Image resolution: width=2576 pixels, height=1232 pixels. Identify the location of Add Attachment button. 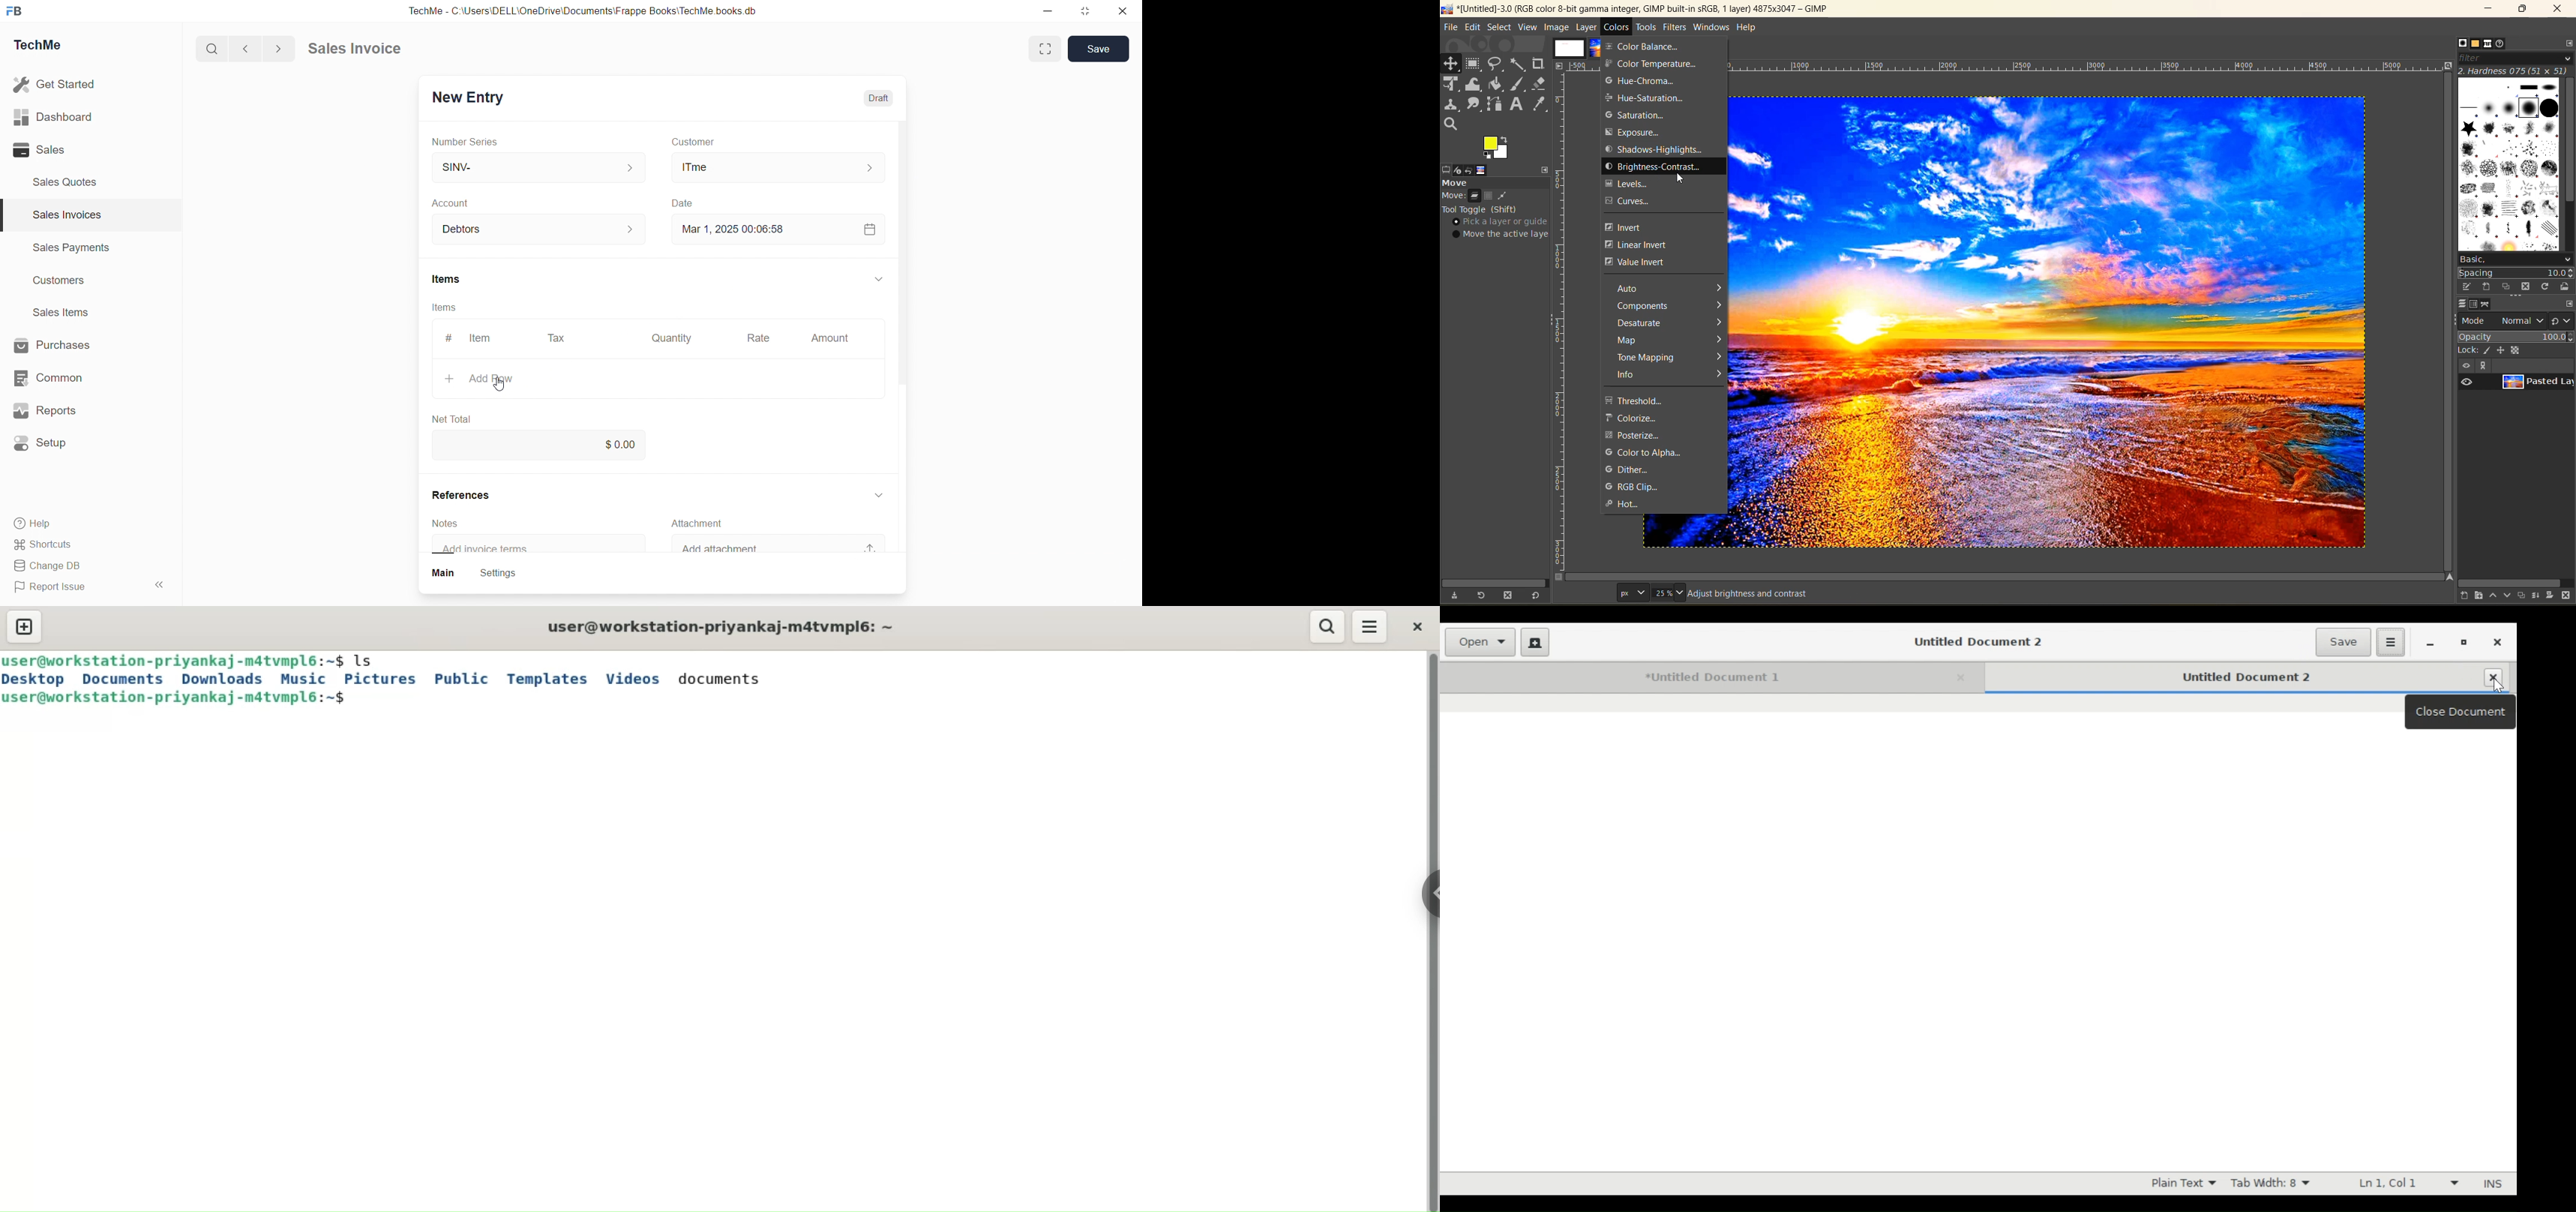
(877, 543).